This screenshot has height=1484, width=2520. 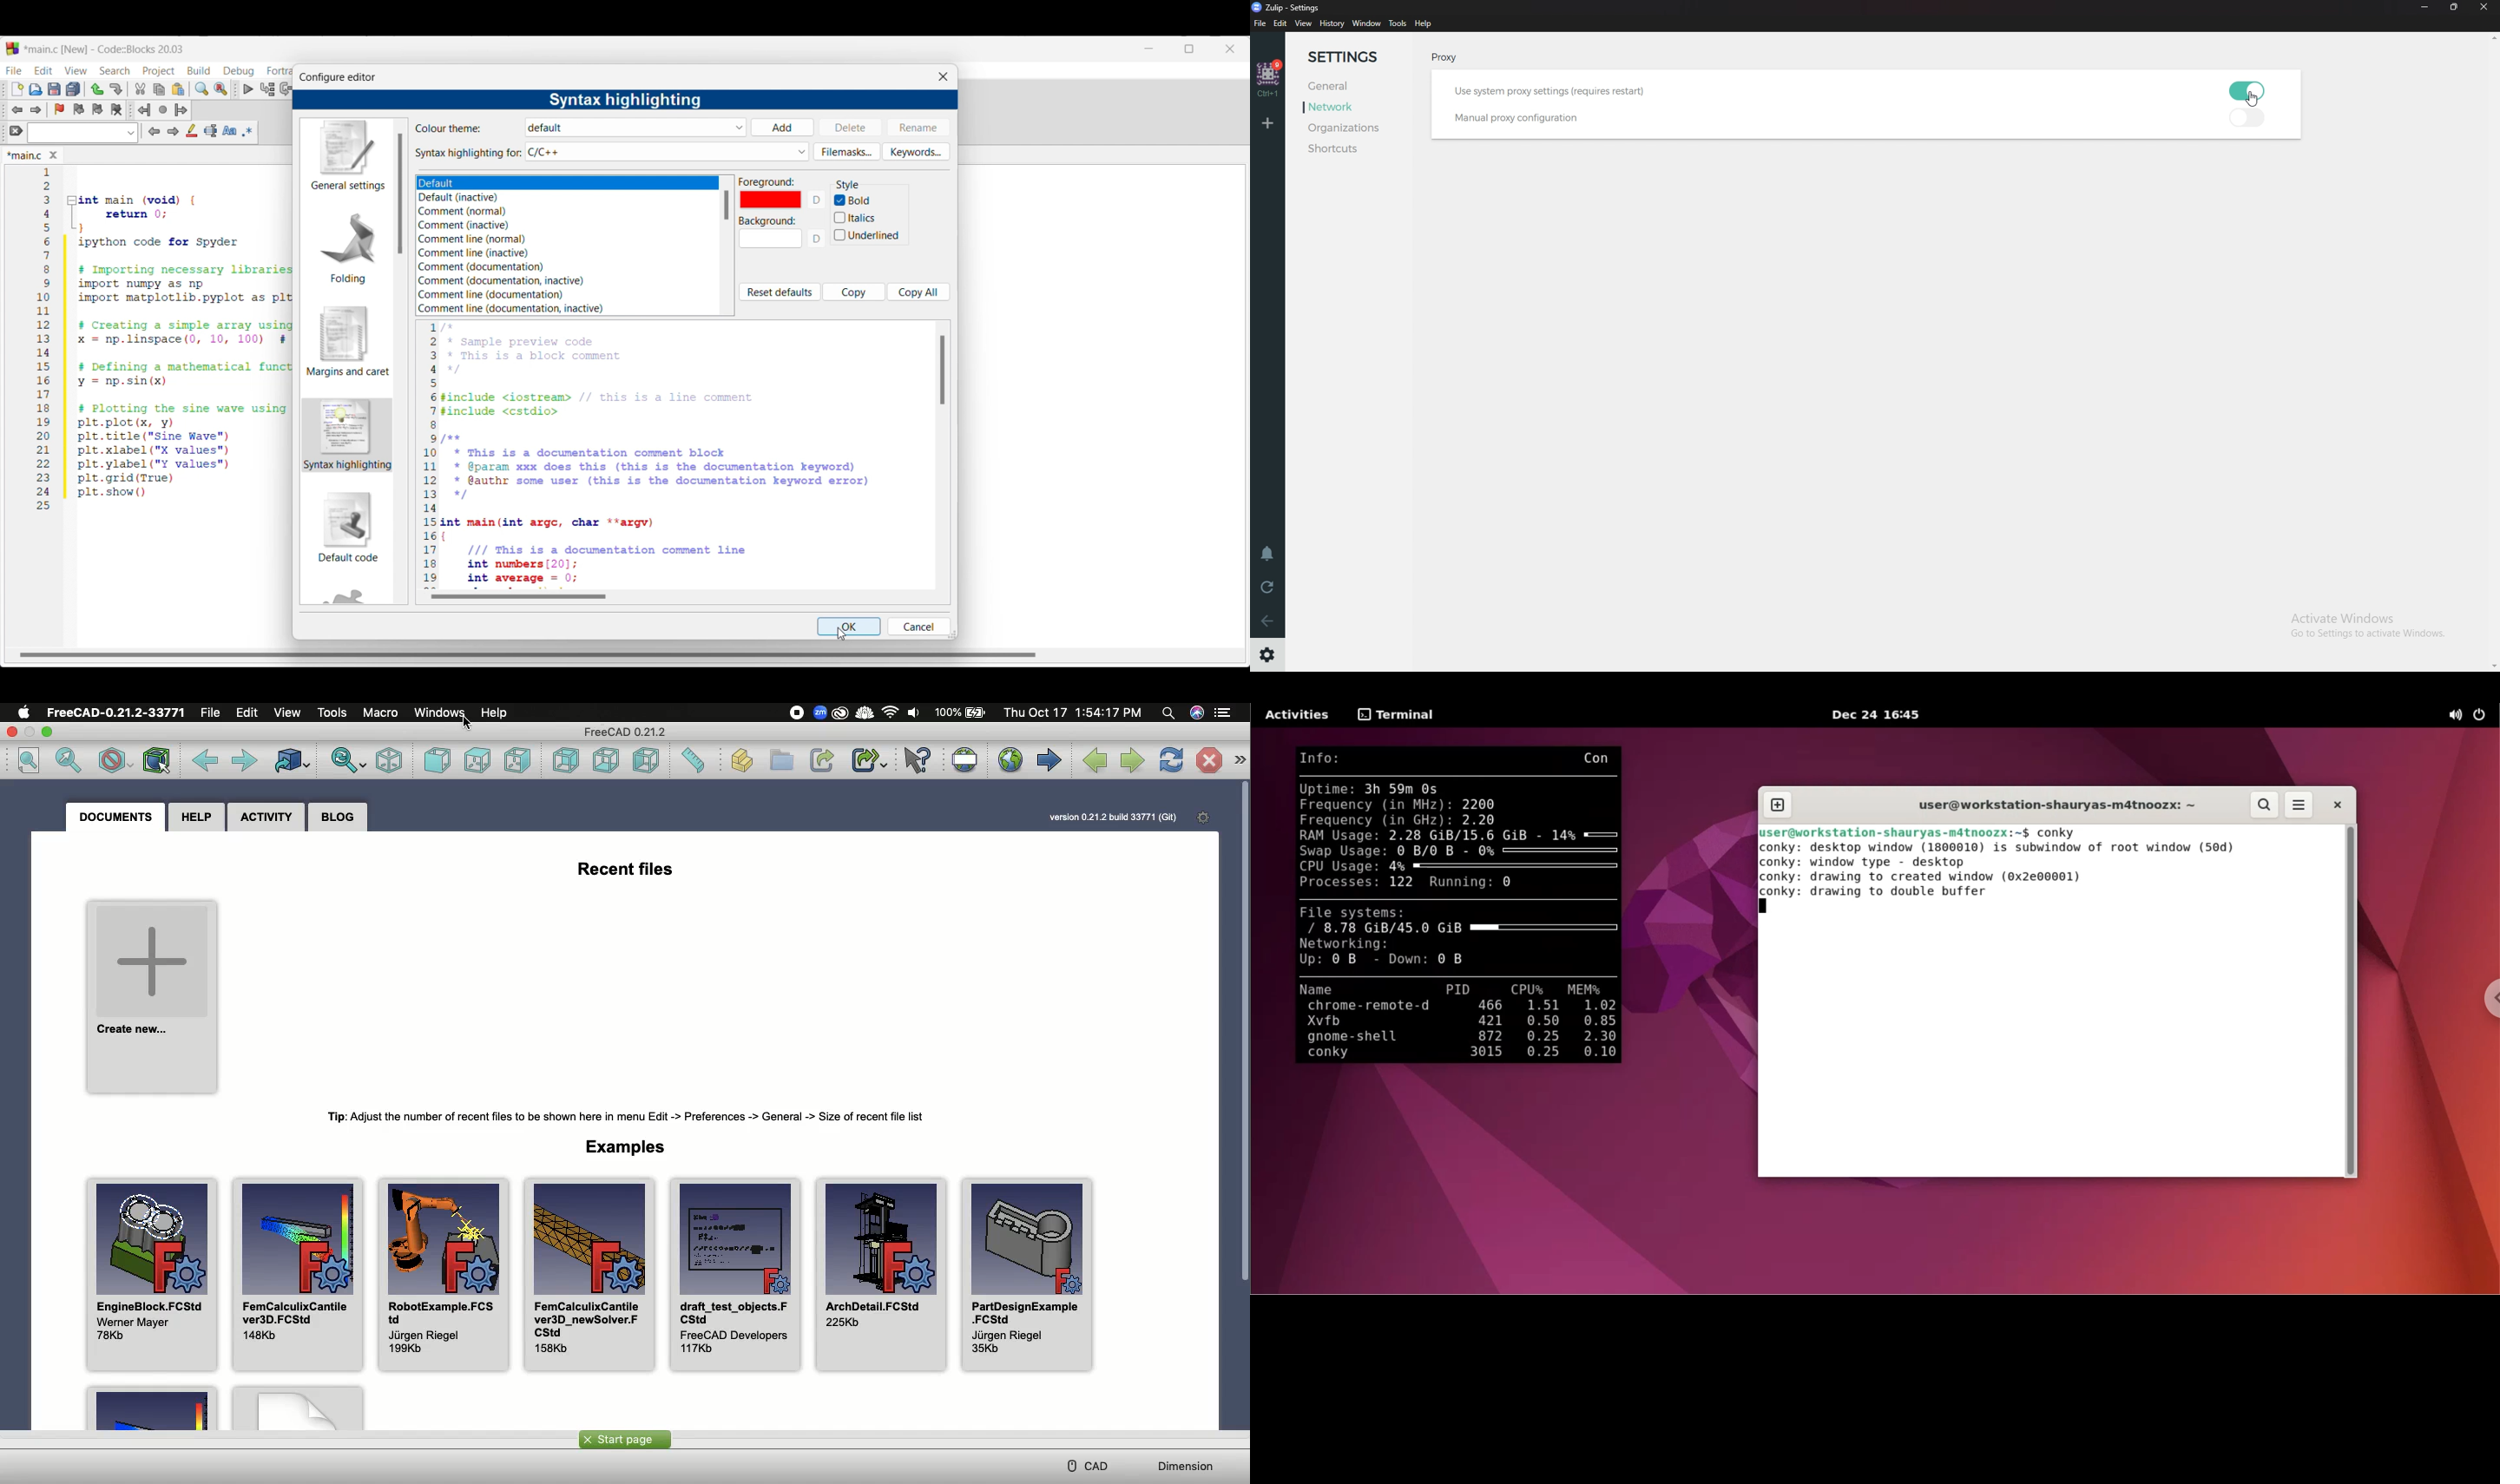 I want to click on Recent files, so click(x=624, y=869).